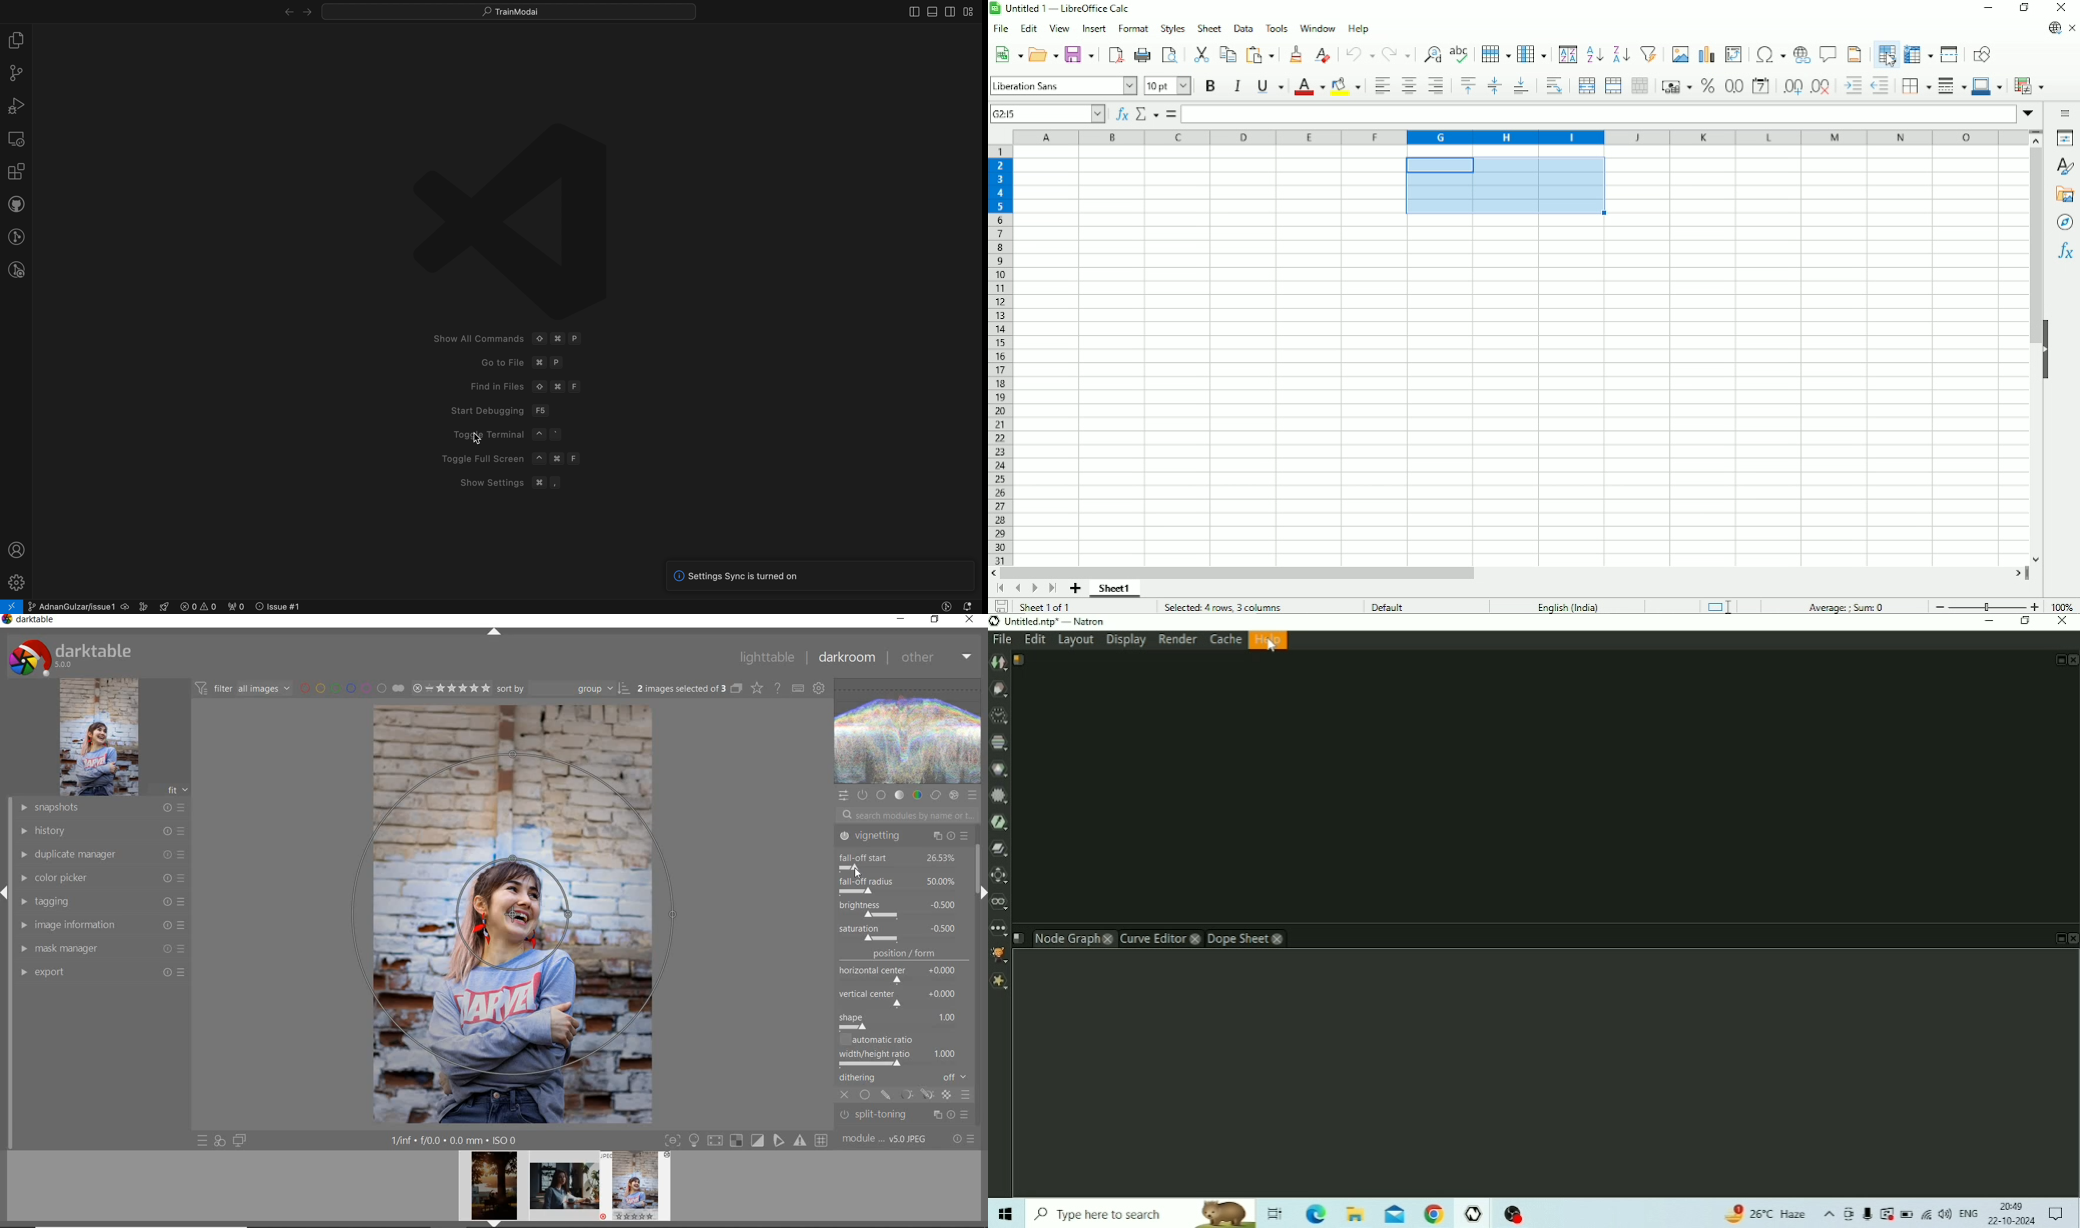 This screenshot has height=1232, width=2100. What do you see at coordinates (240, 1140) in the screenshot?
I see `display a second darkroom image window` at bounding box center [240, 1140].